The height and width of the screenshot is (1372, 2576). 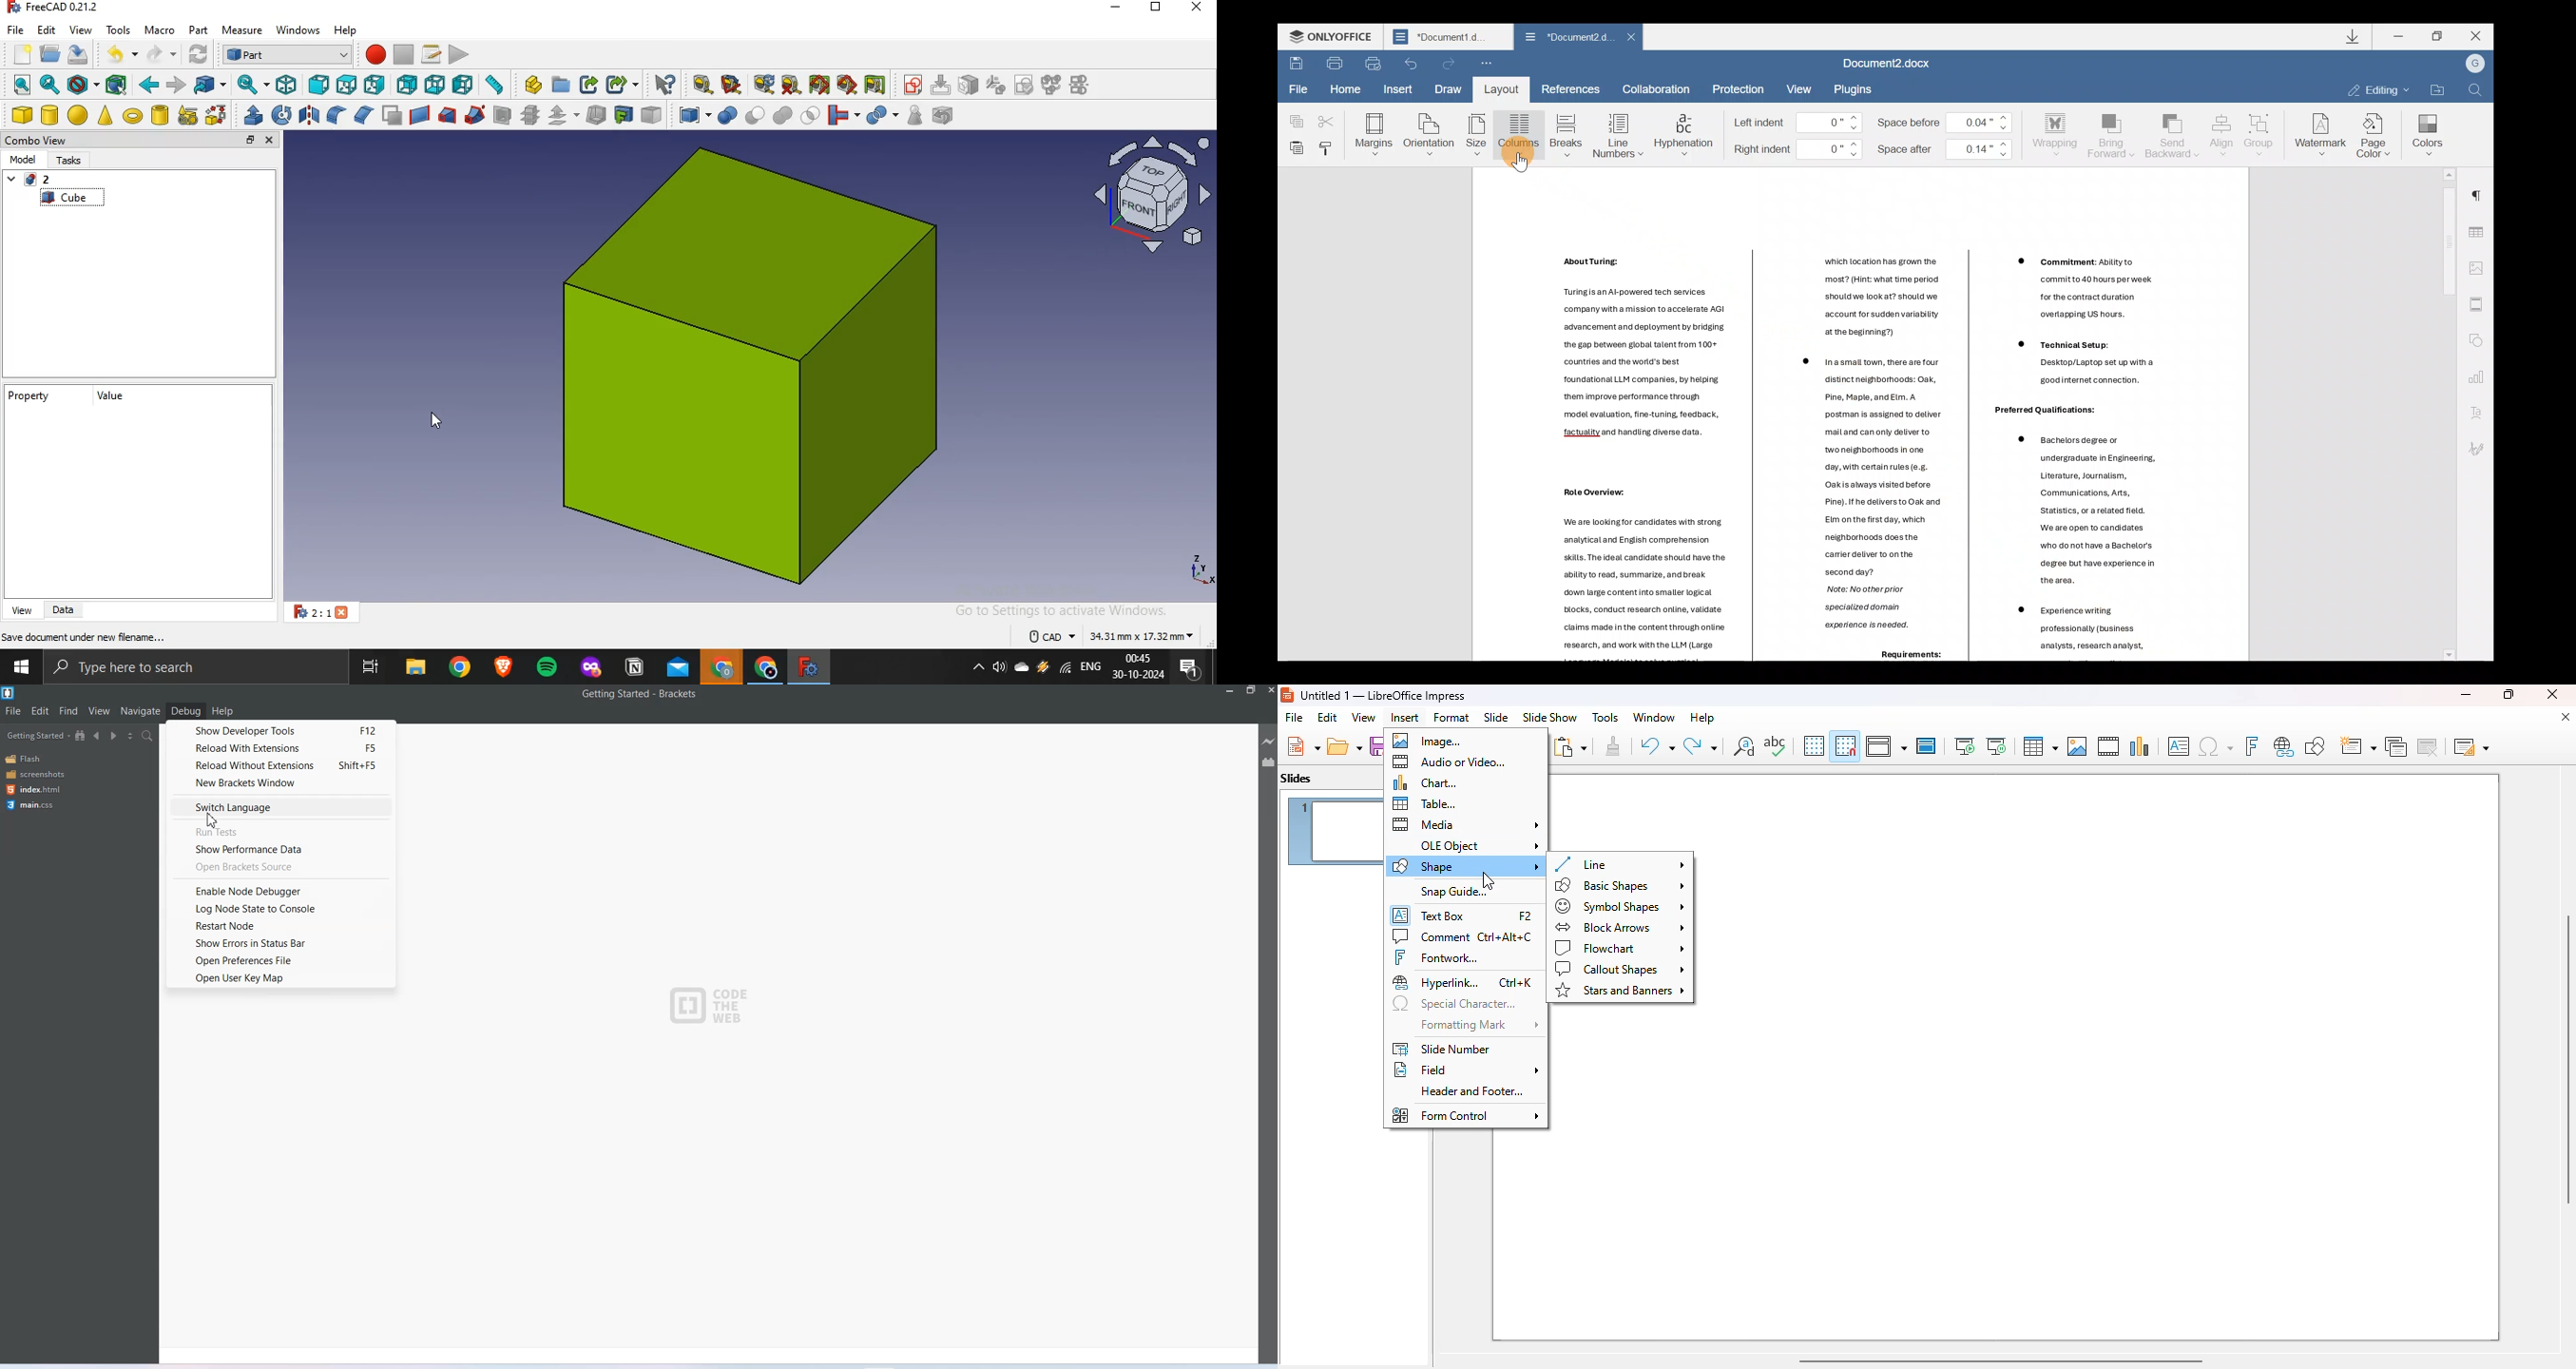 I want to click on header and footer, so click(x=1471, y=1091).